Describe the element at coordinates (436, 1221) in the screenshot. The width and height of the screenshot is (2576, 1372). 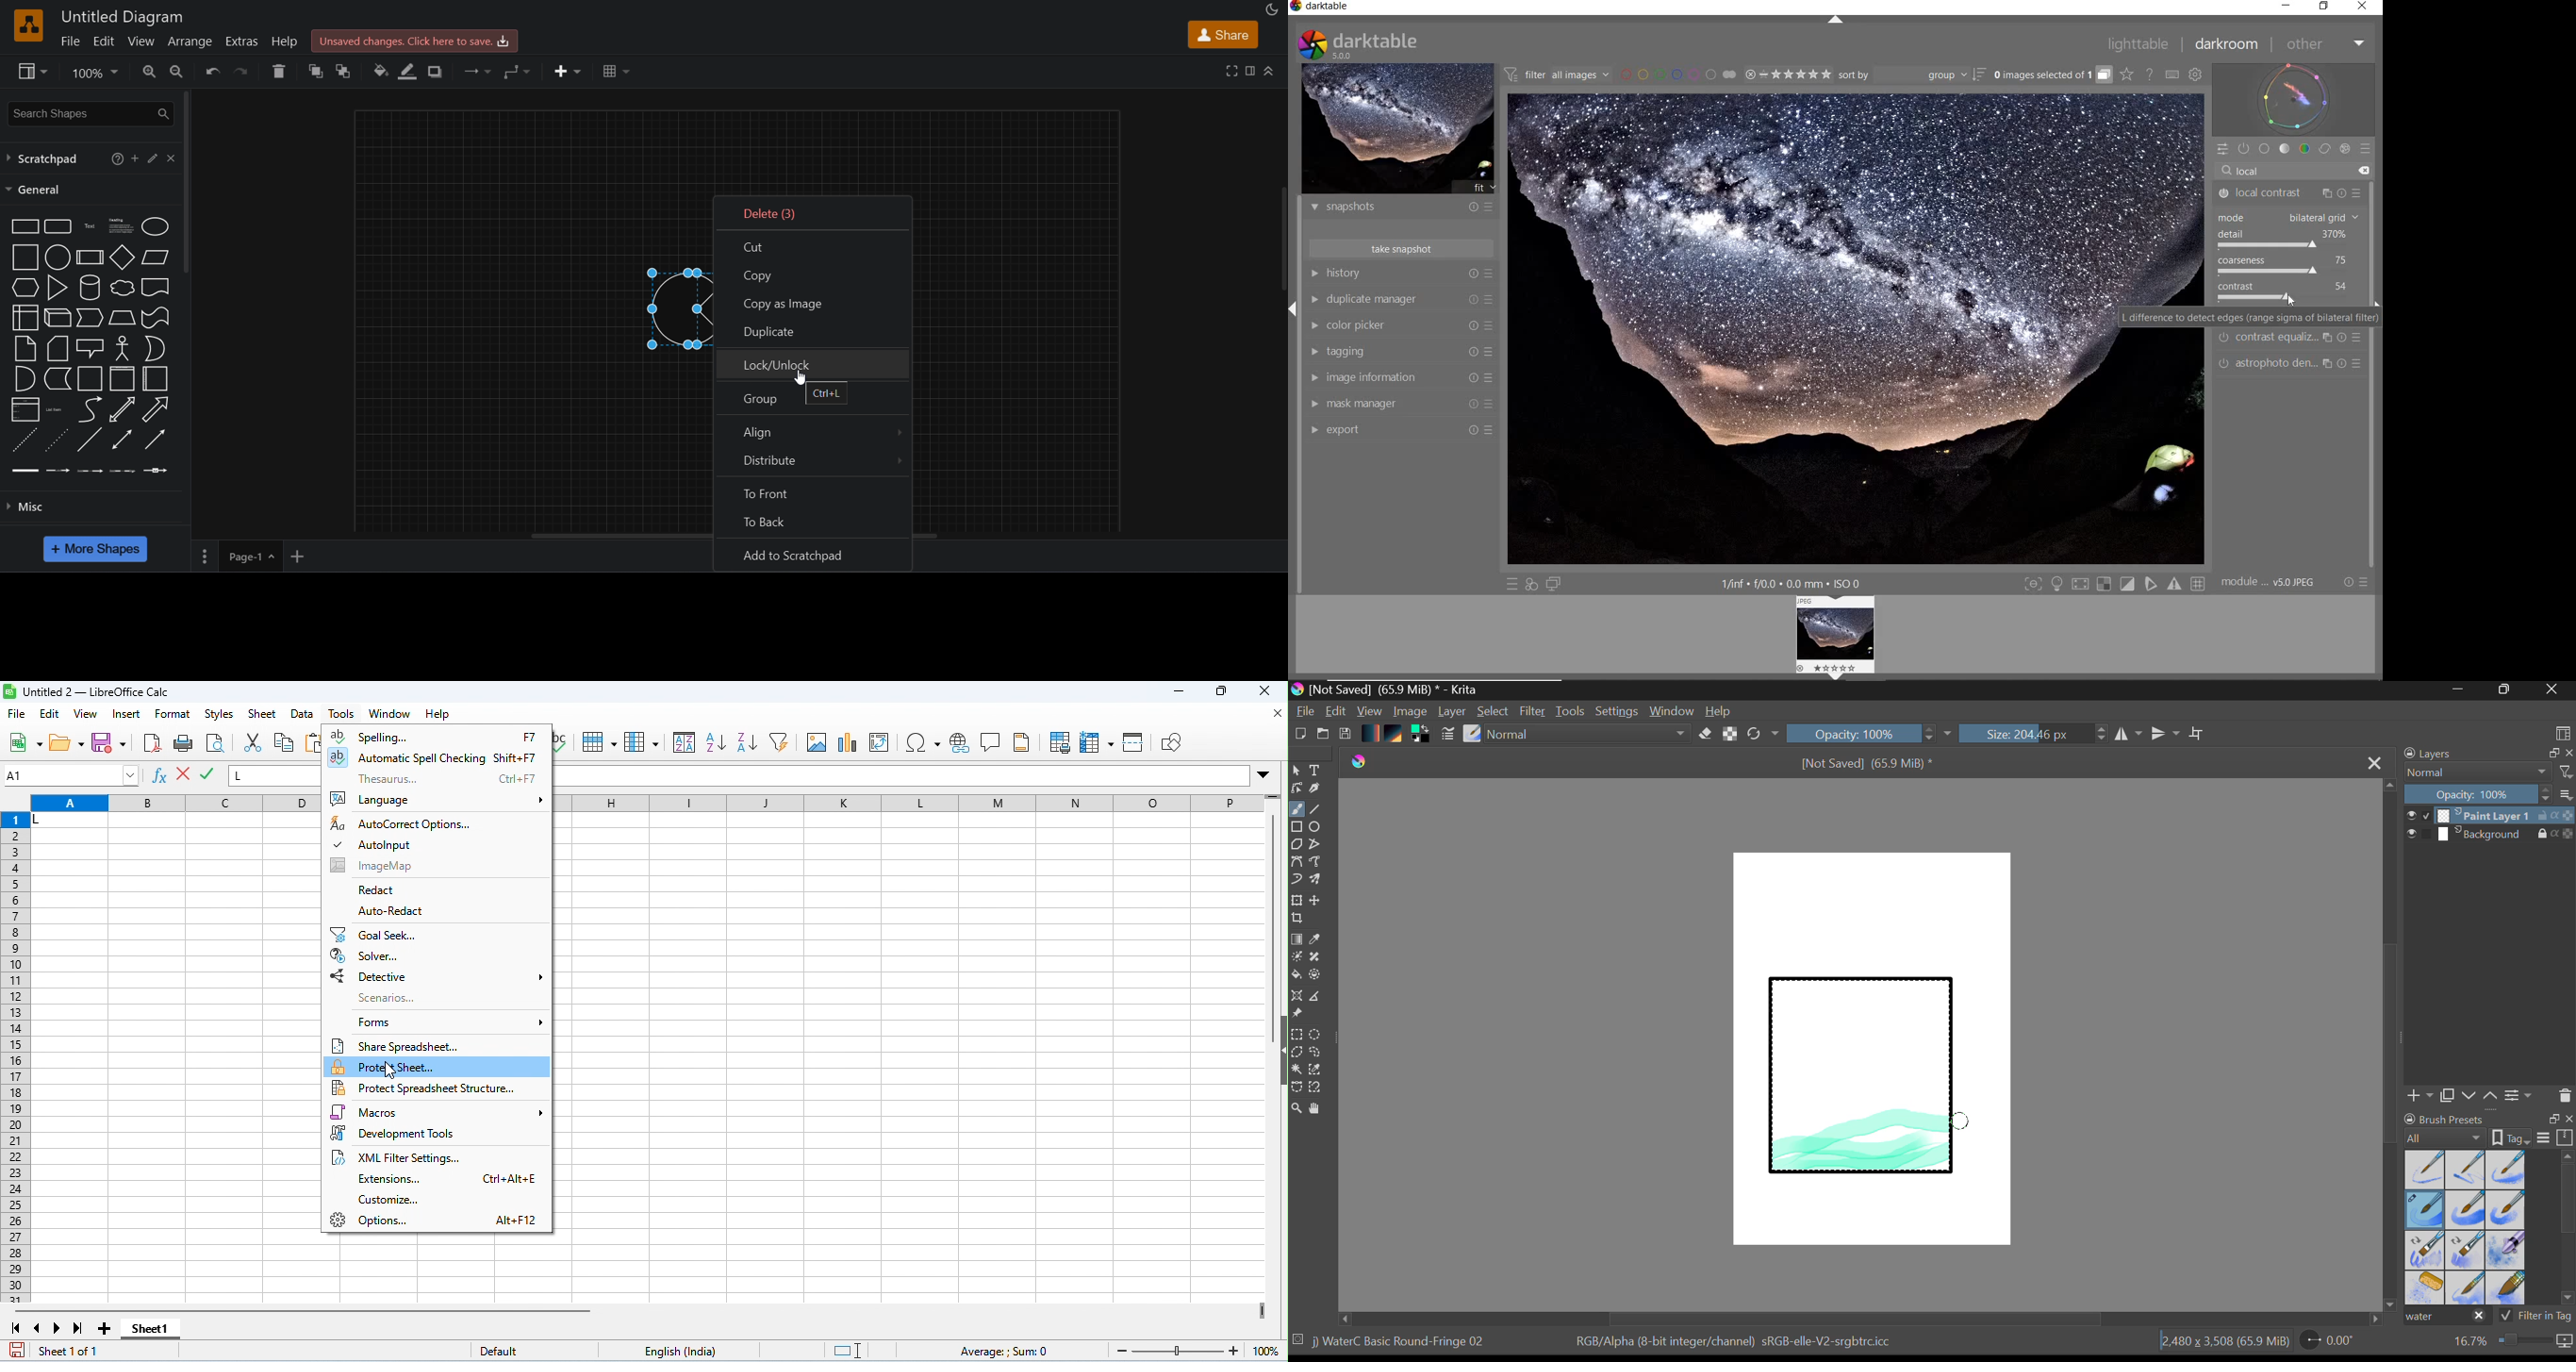
I see `options` at that location.